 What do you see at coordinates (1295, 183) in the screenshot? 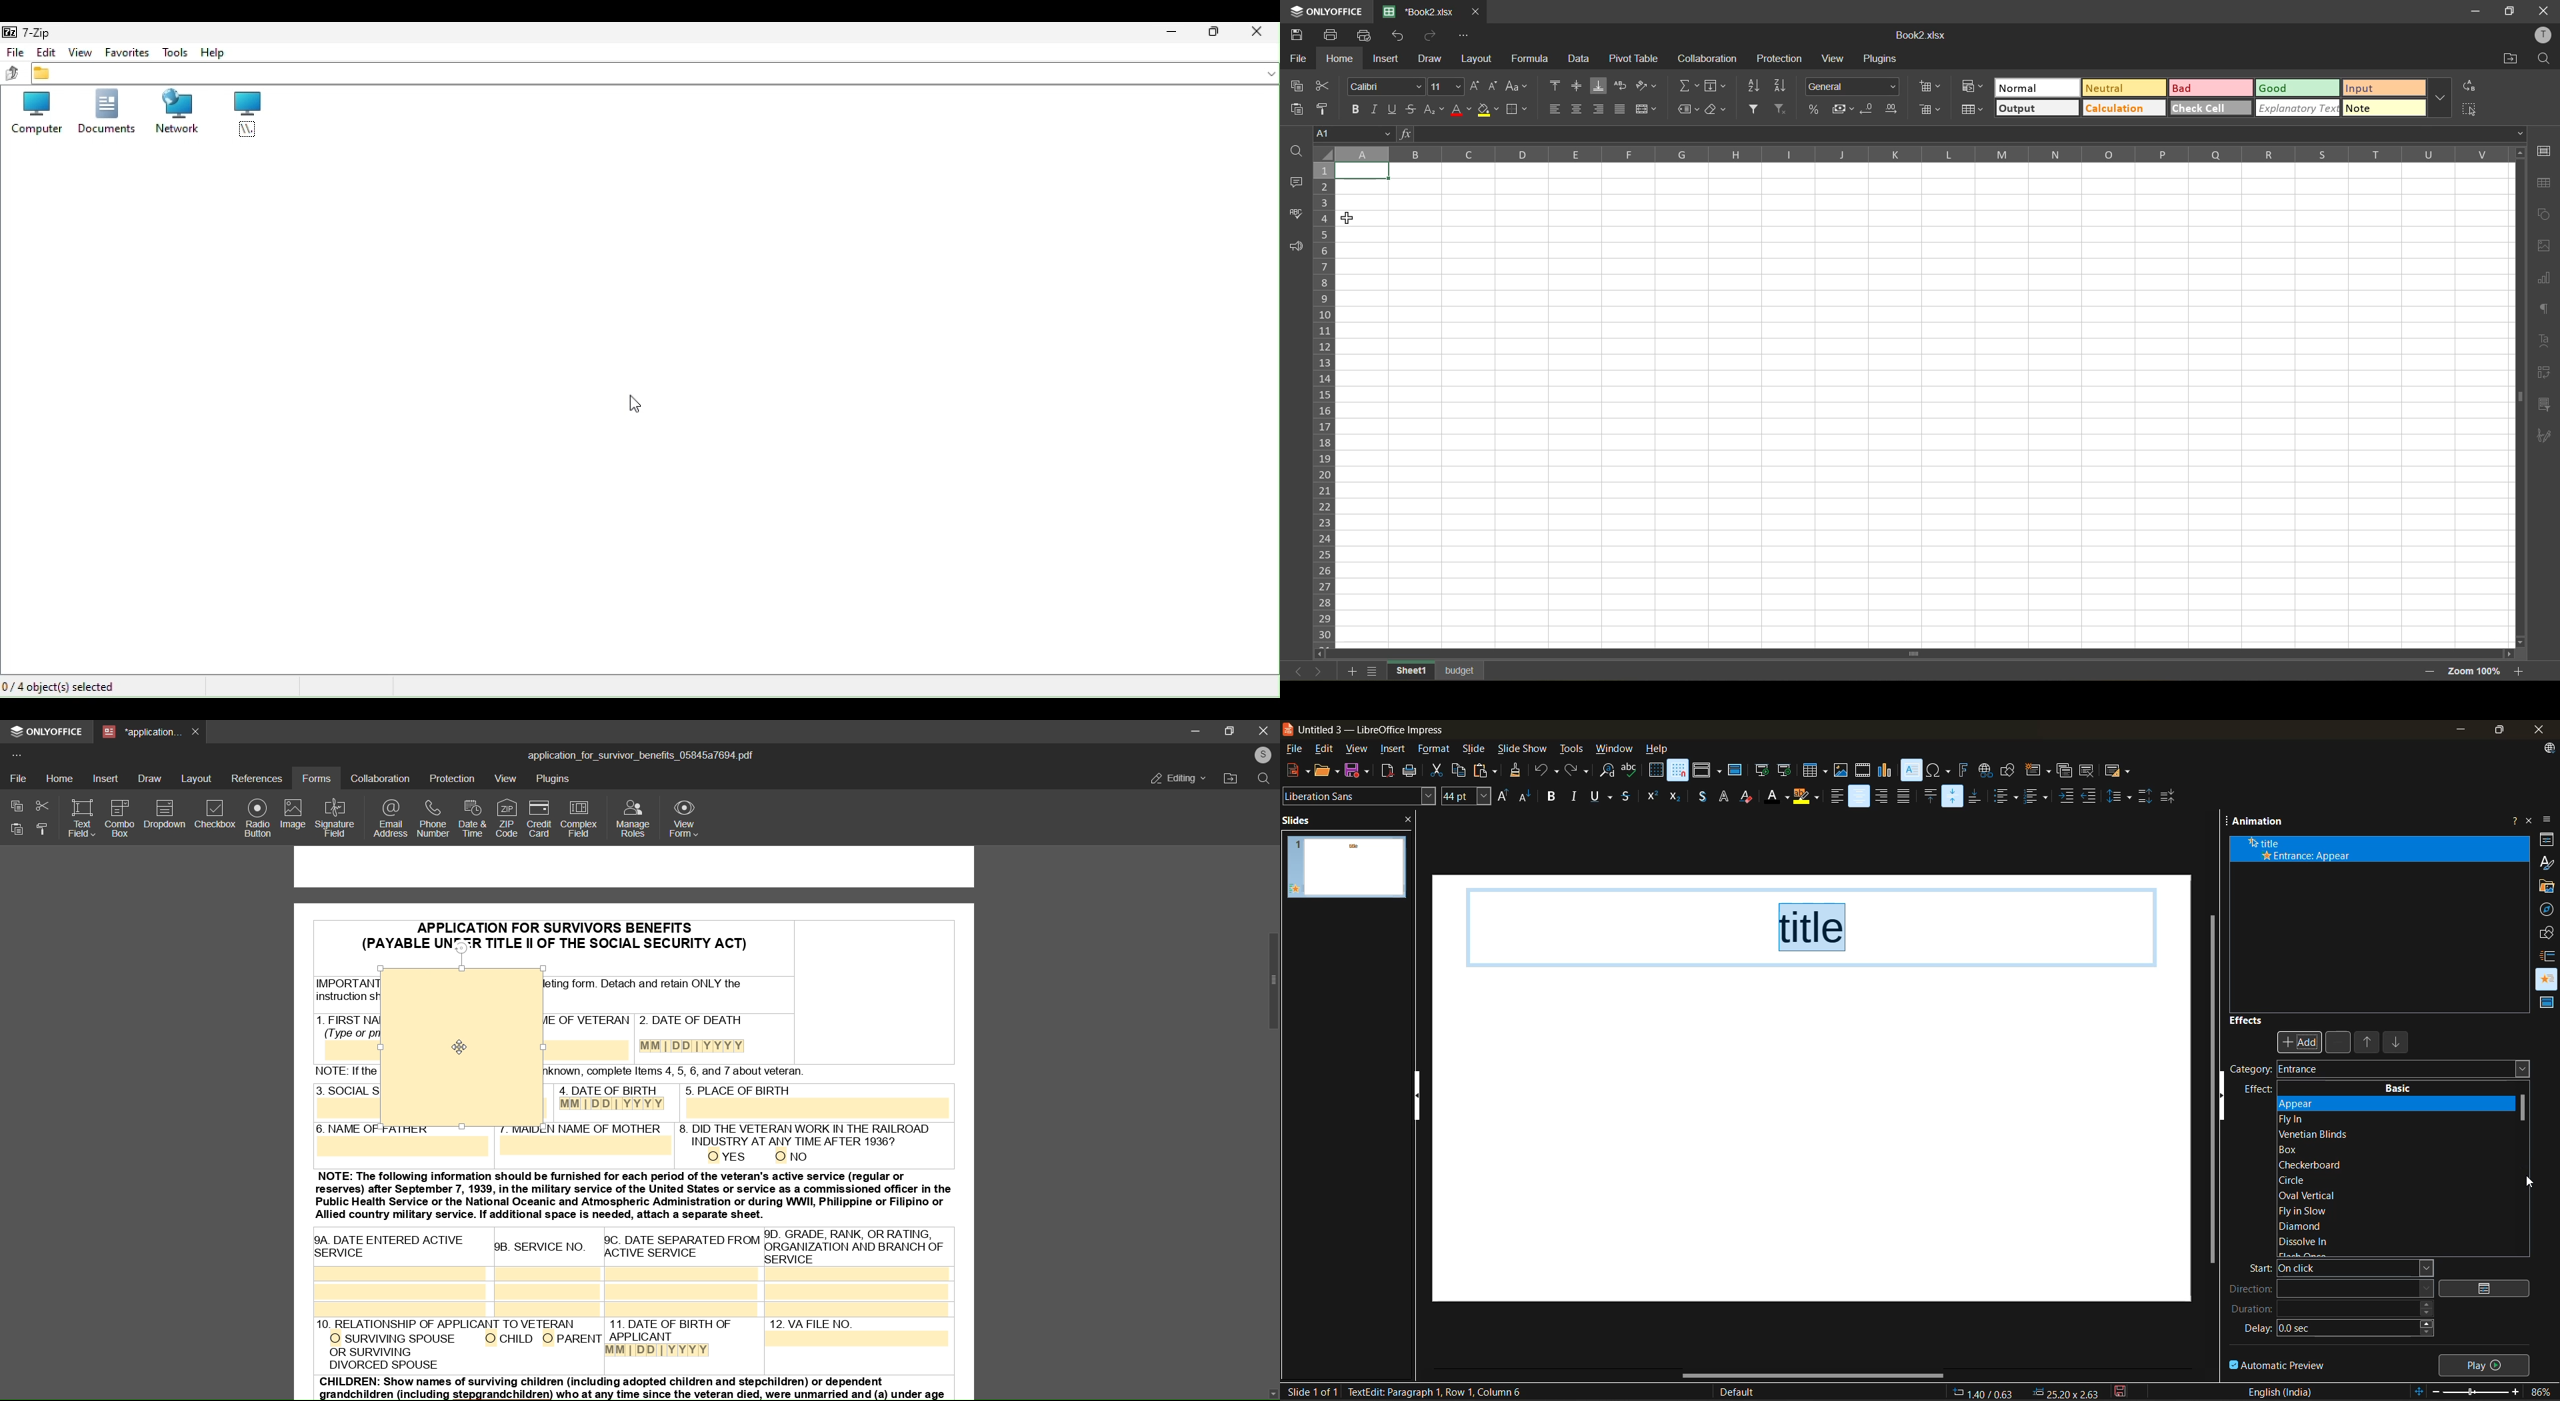
I see `comments` at bounding box center [1295, 183].